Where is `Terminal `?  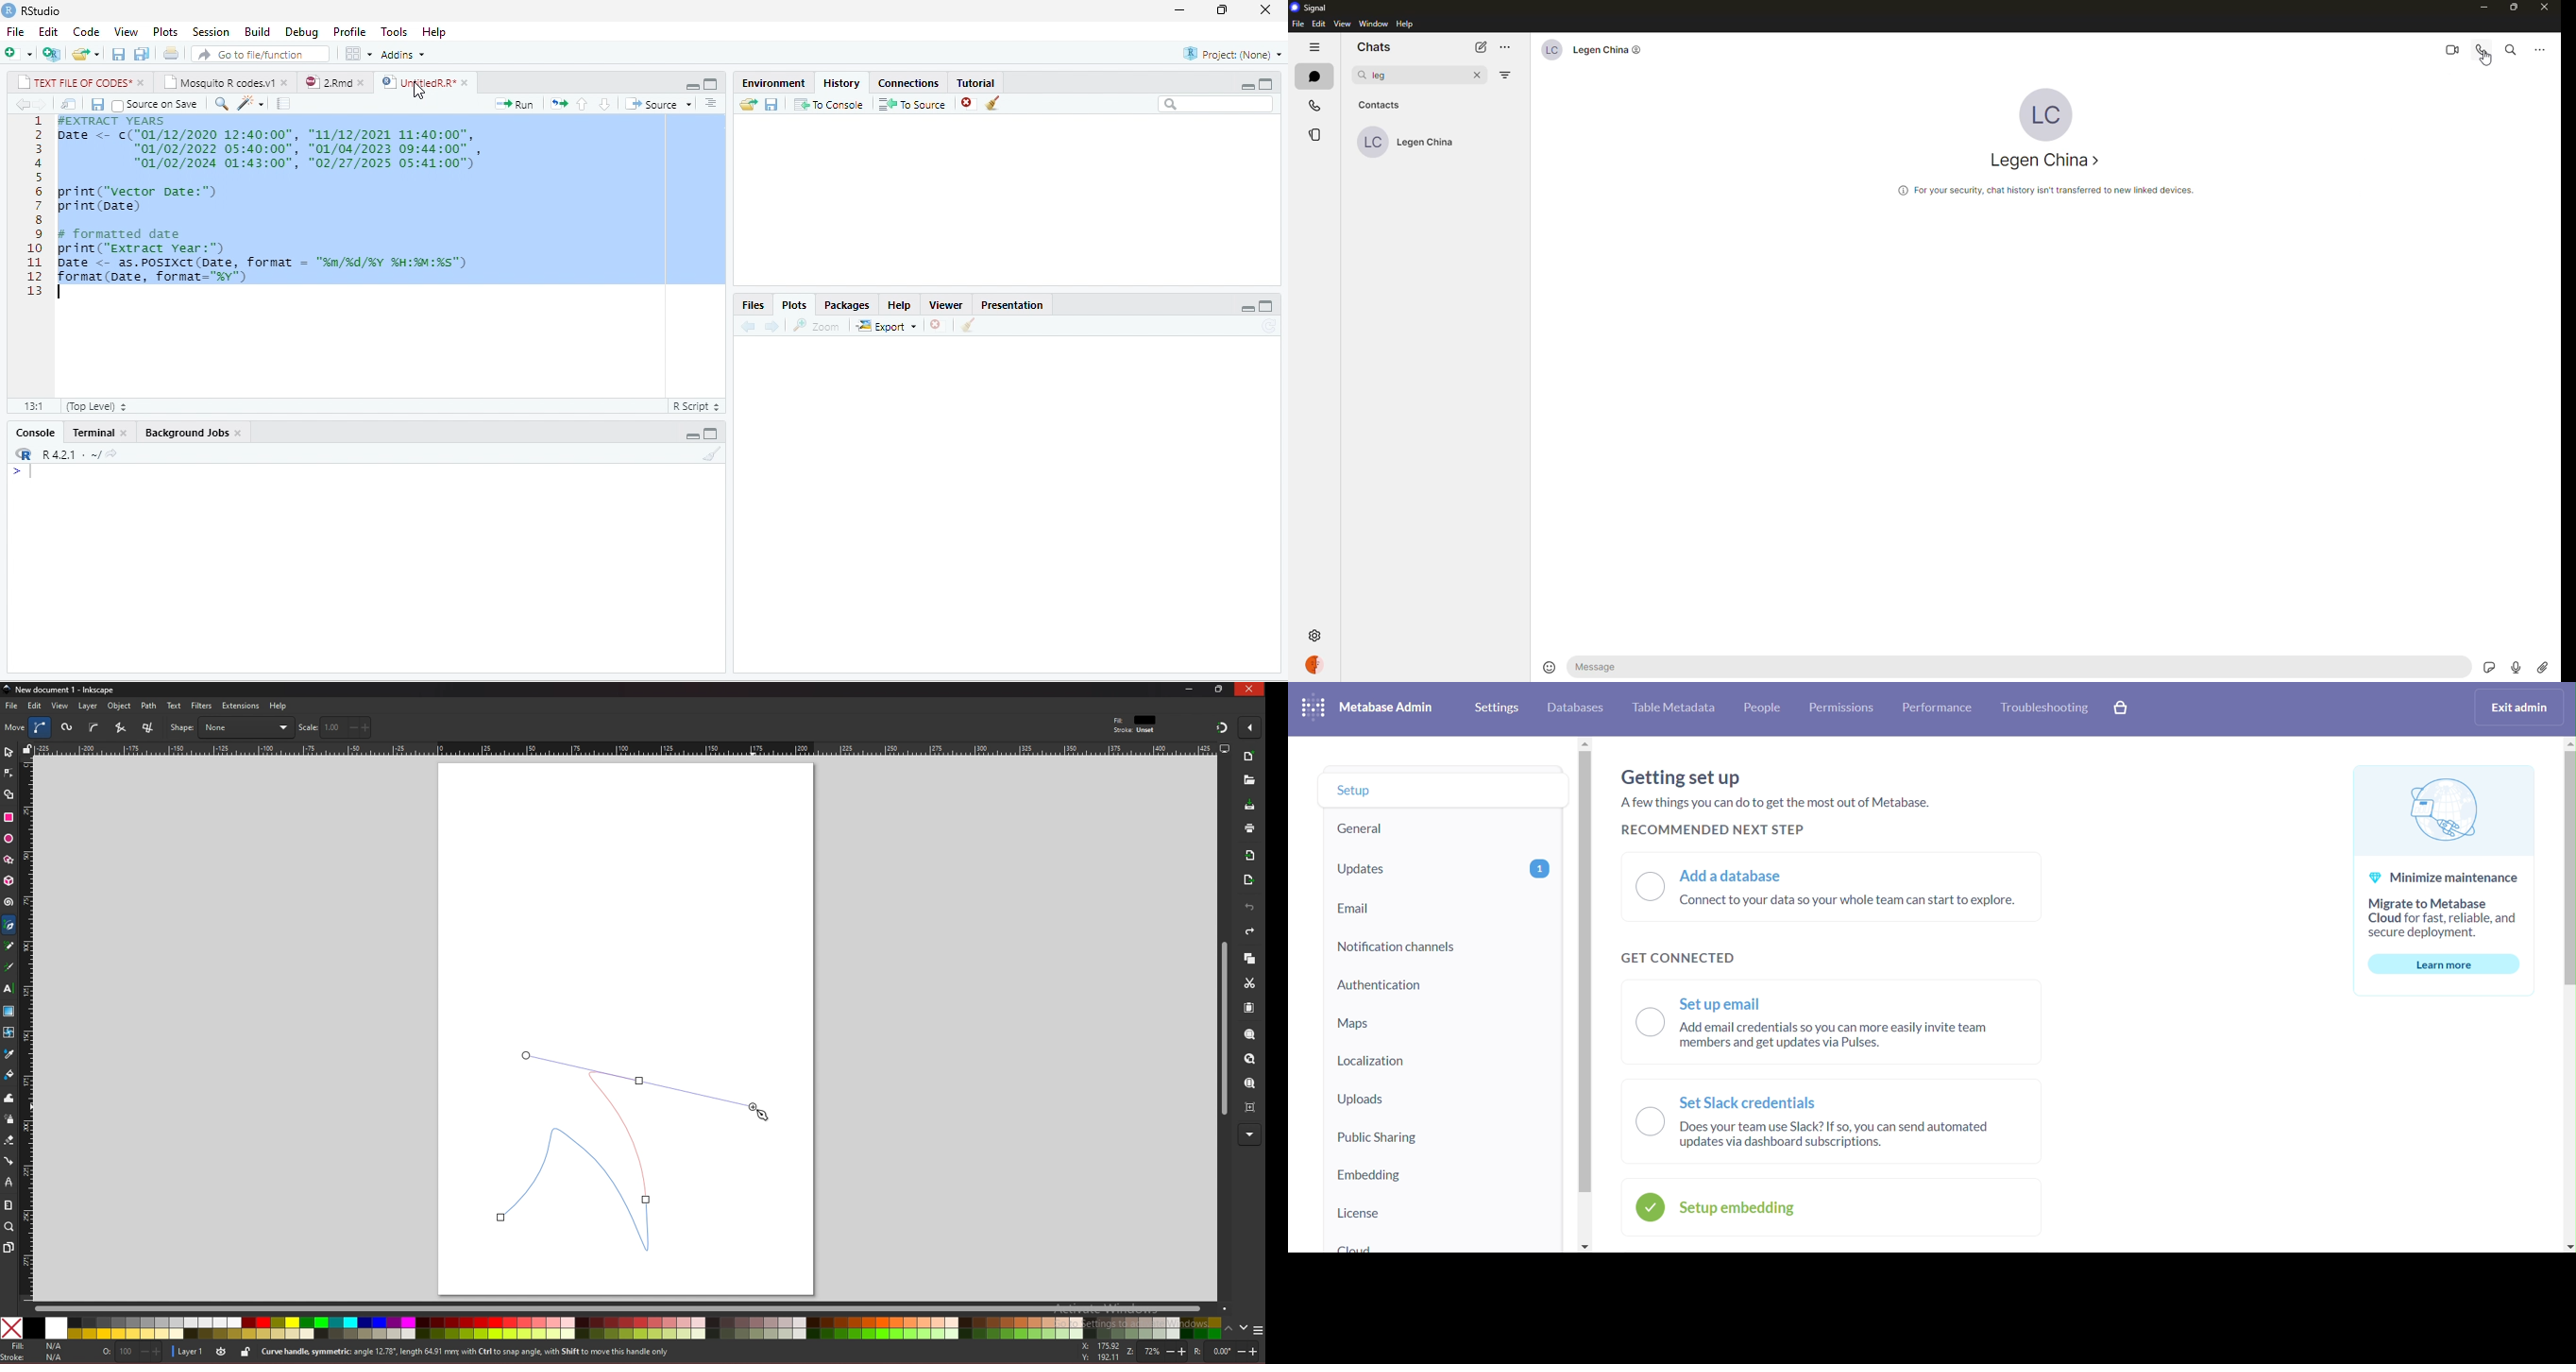 Terminal  is located at coordinates (92, 433).